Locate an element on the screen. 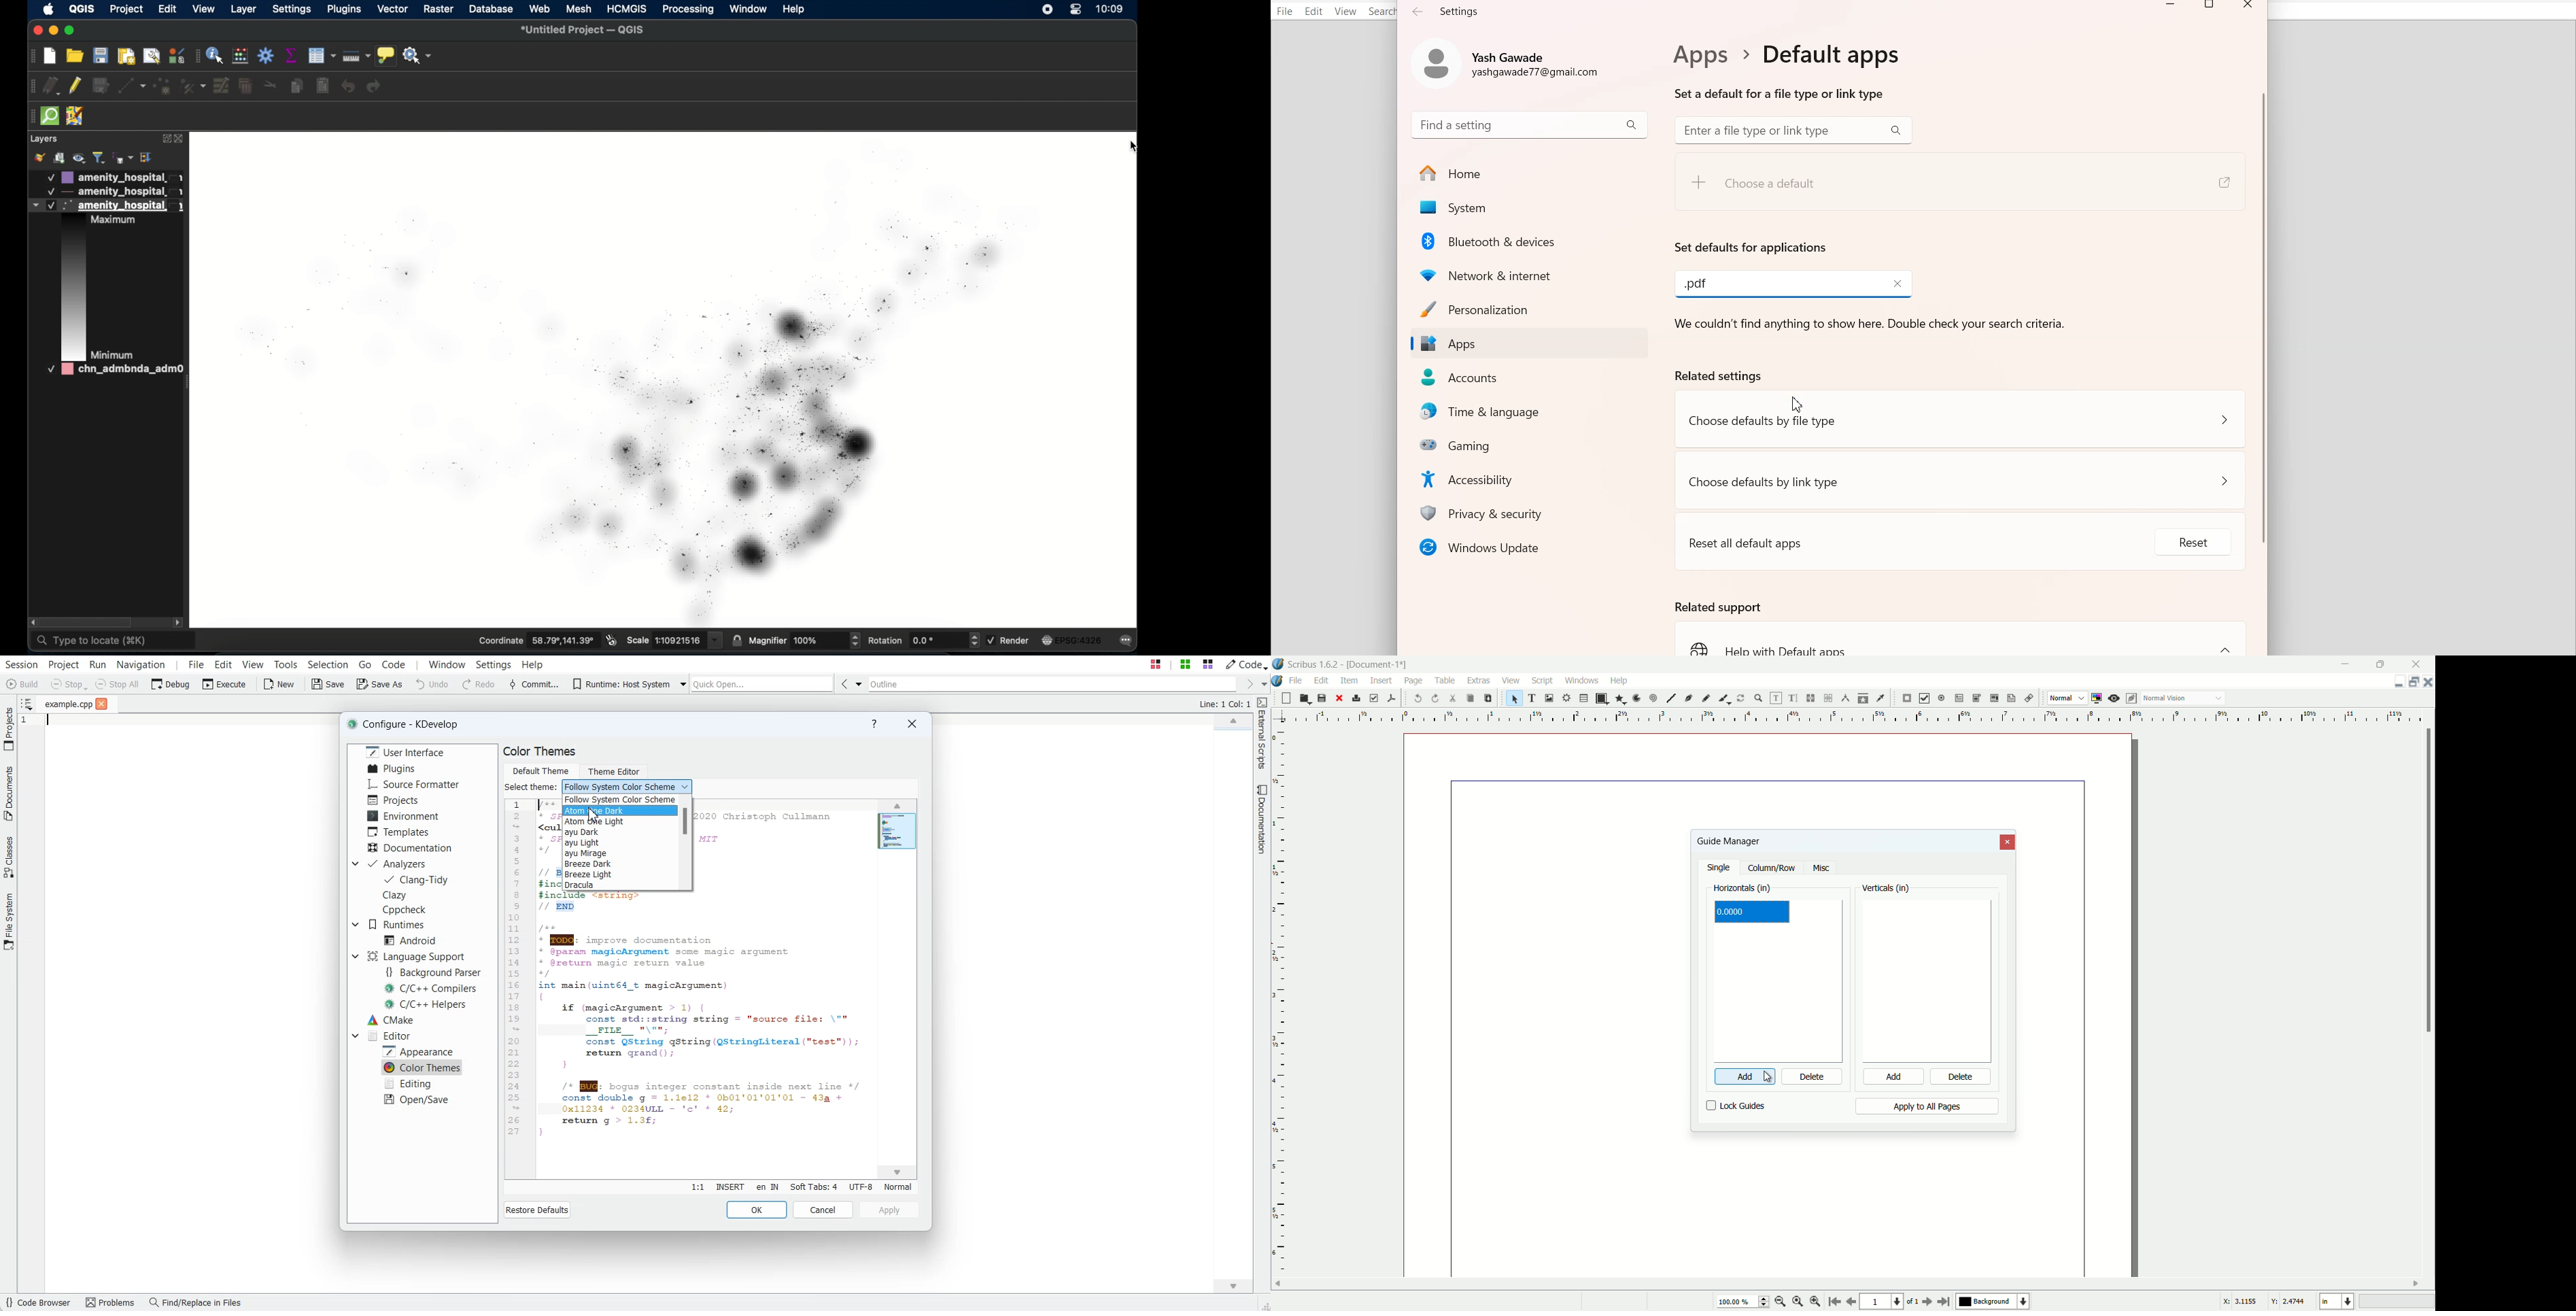 This screenshot has height=1316, width=2576. open field calculator is located at coordinates (240, 55).